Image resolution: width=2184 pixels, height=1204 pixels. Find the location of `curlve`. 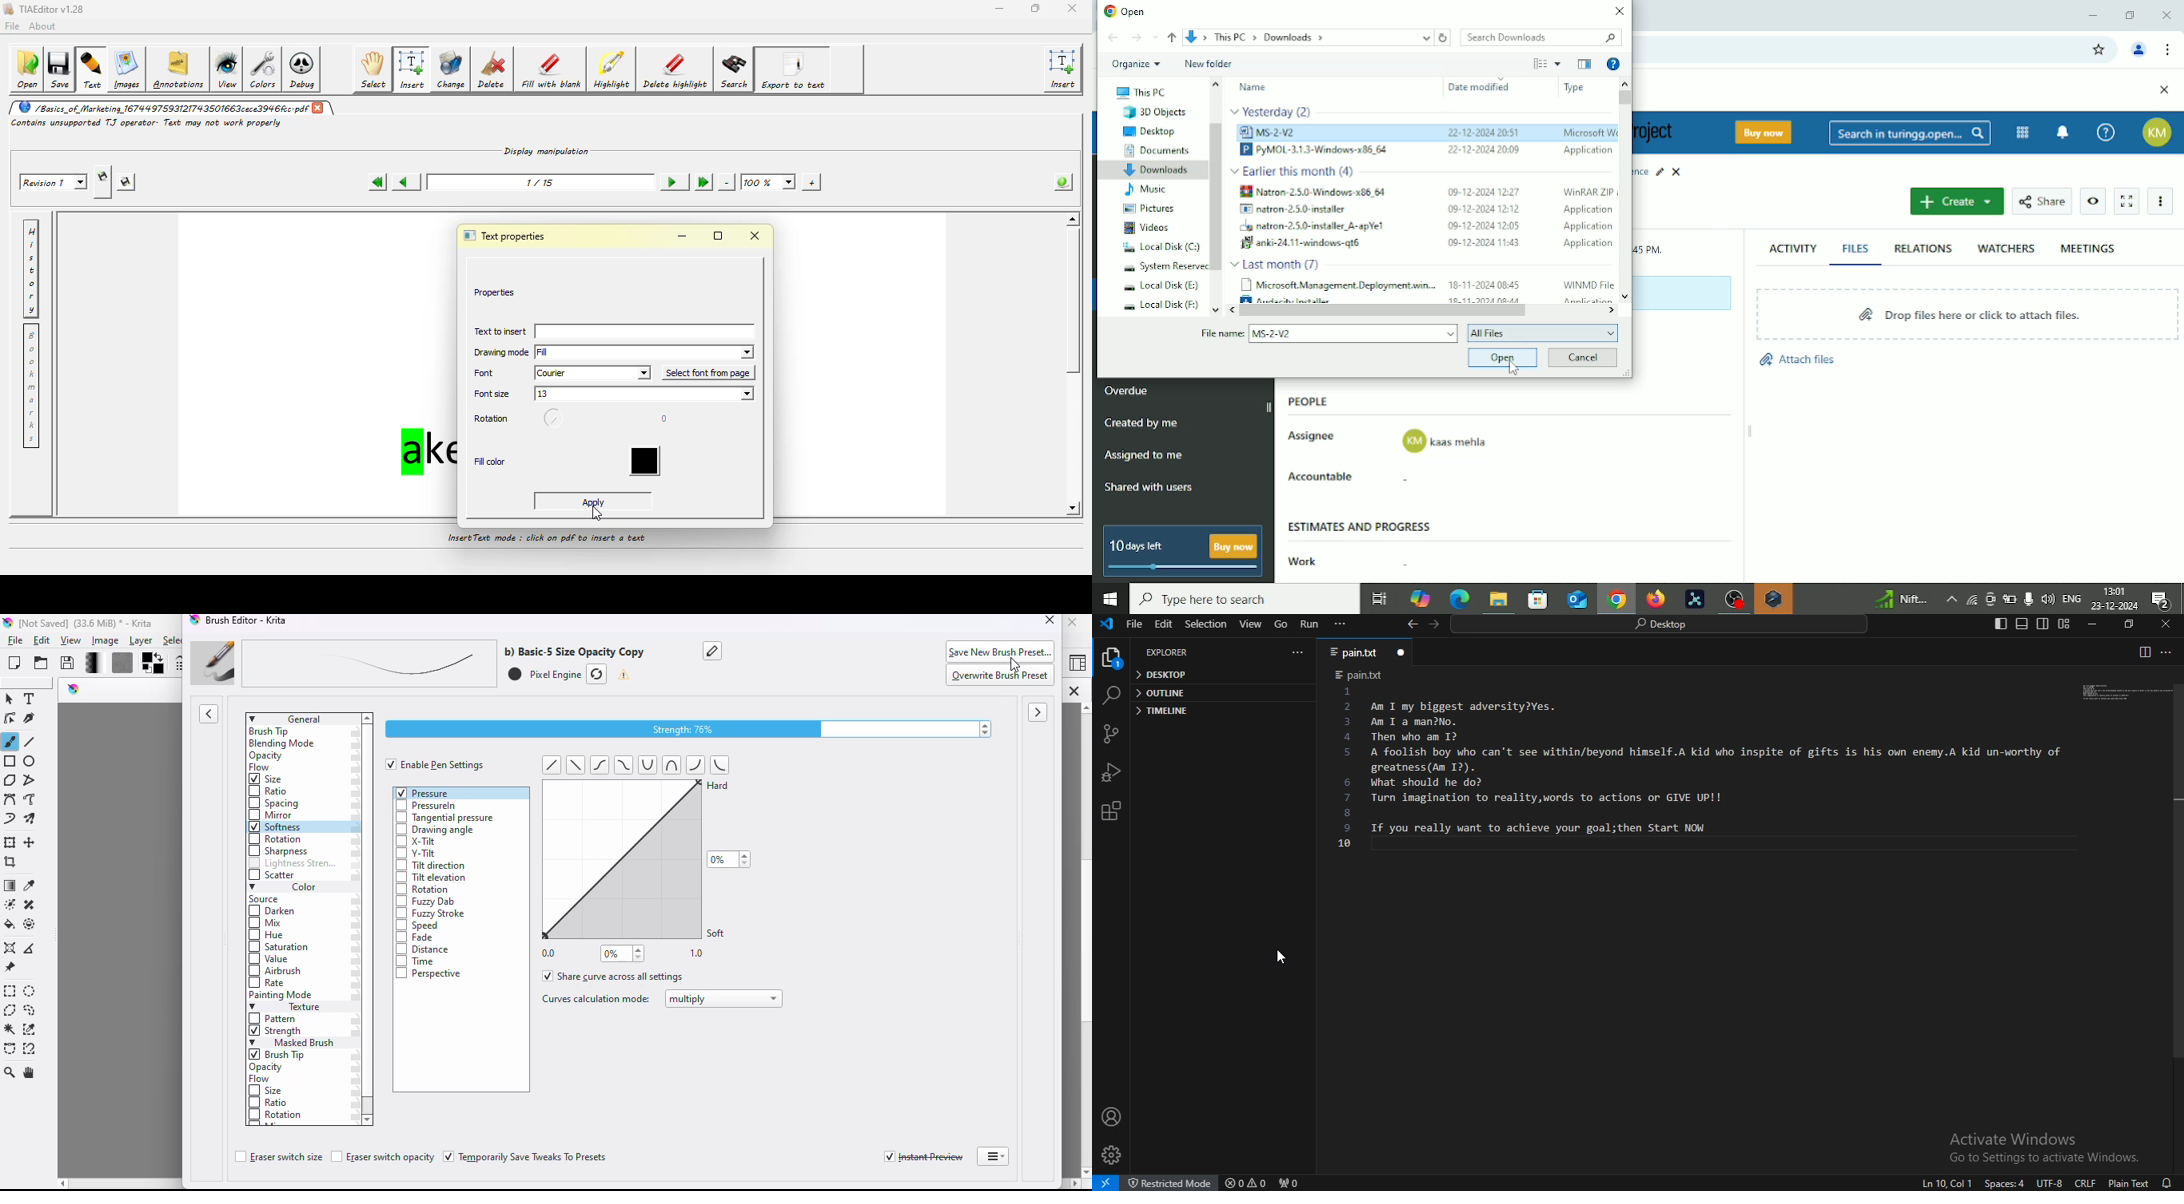

curlve is located at coordinates (668, 764).